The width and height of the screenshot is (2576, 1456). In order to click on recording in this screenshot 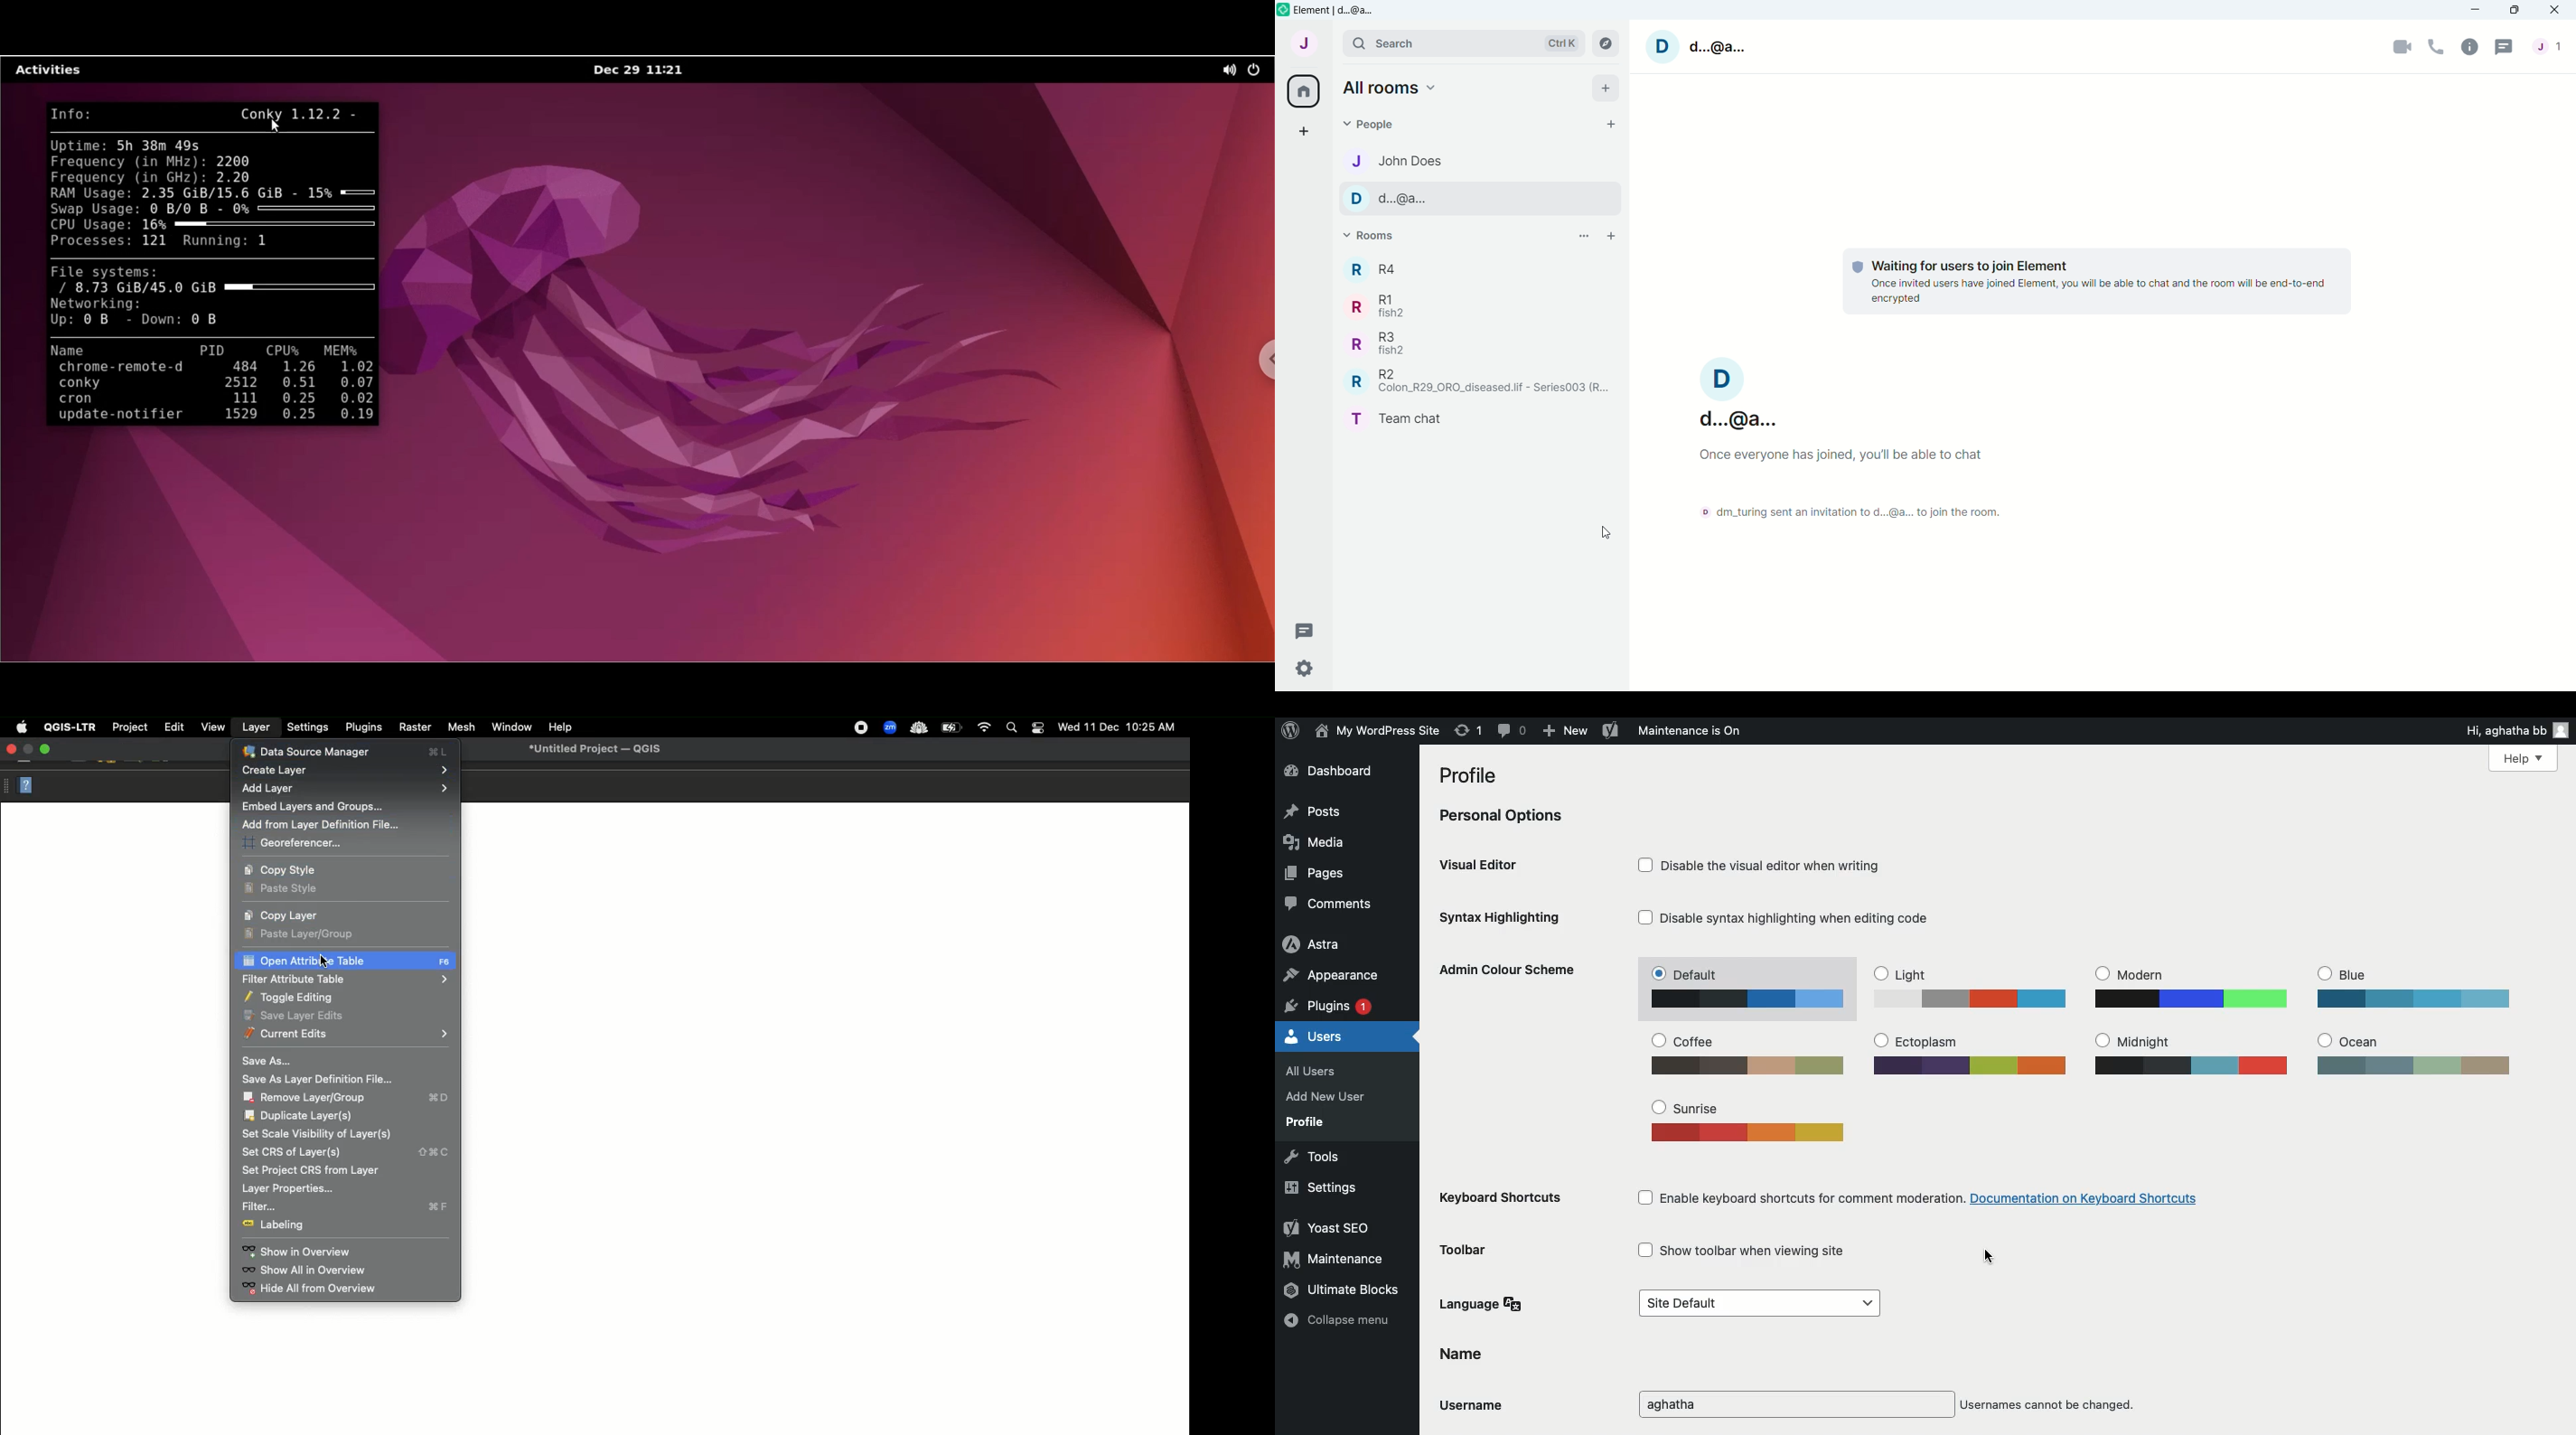, I will do `click(857, 727)`.